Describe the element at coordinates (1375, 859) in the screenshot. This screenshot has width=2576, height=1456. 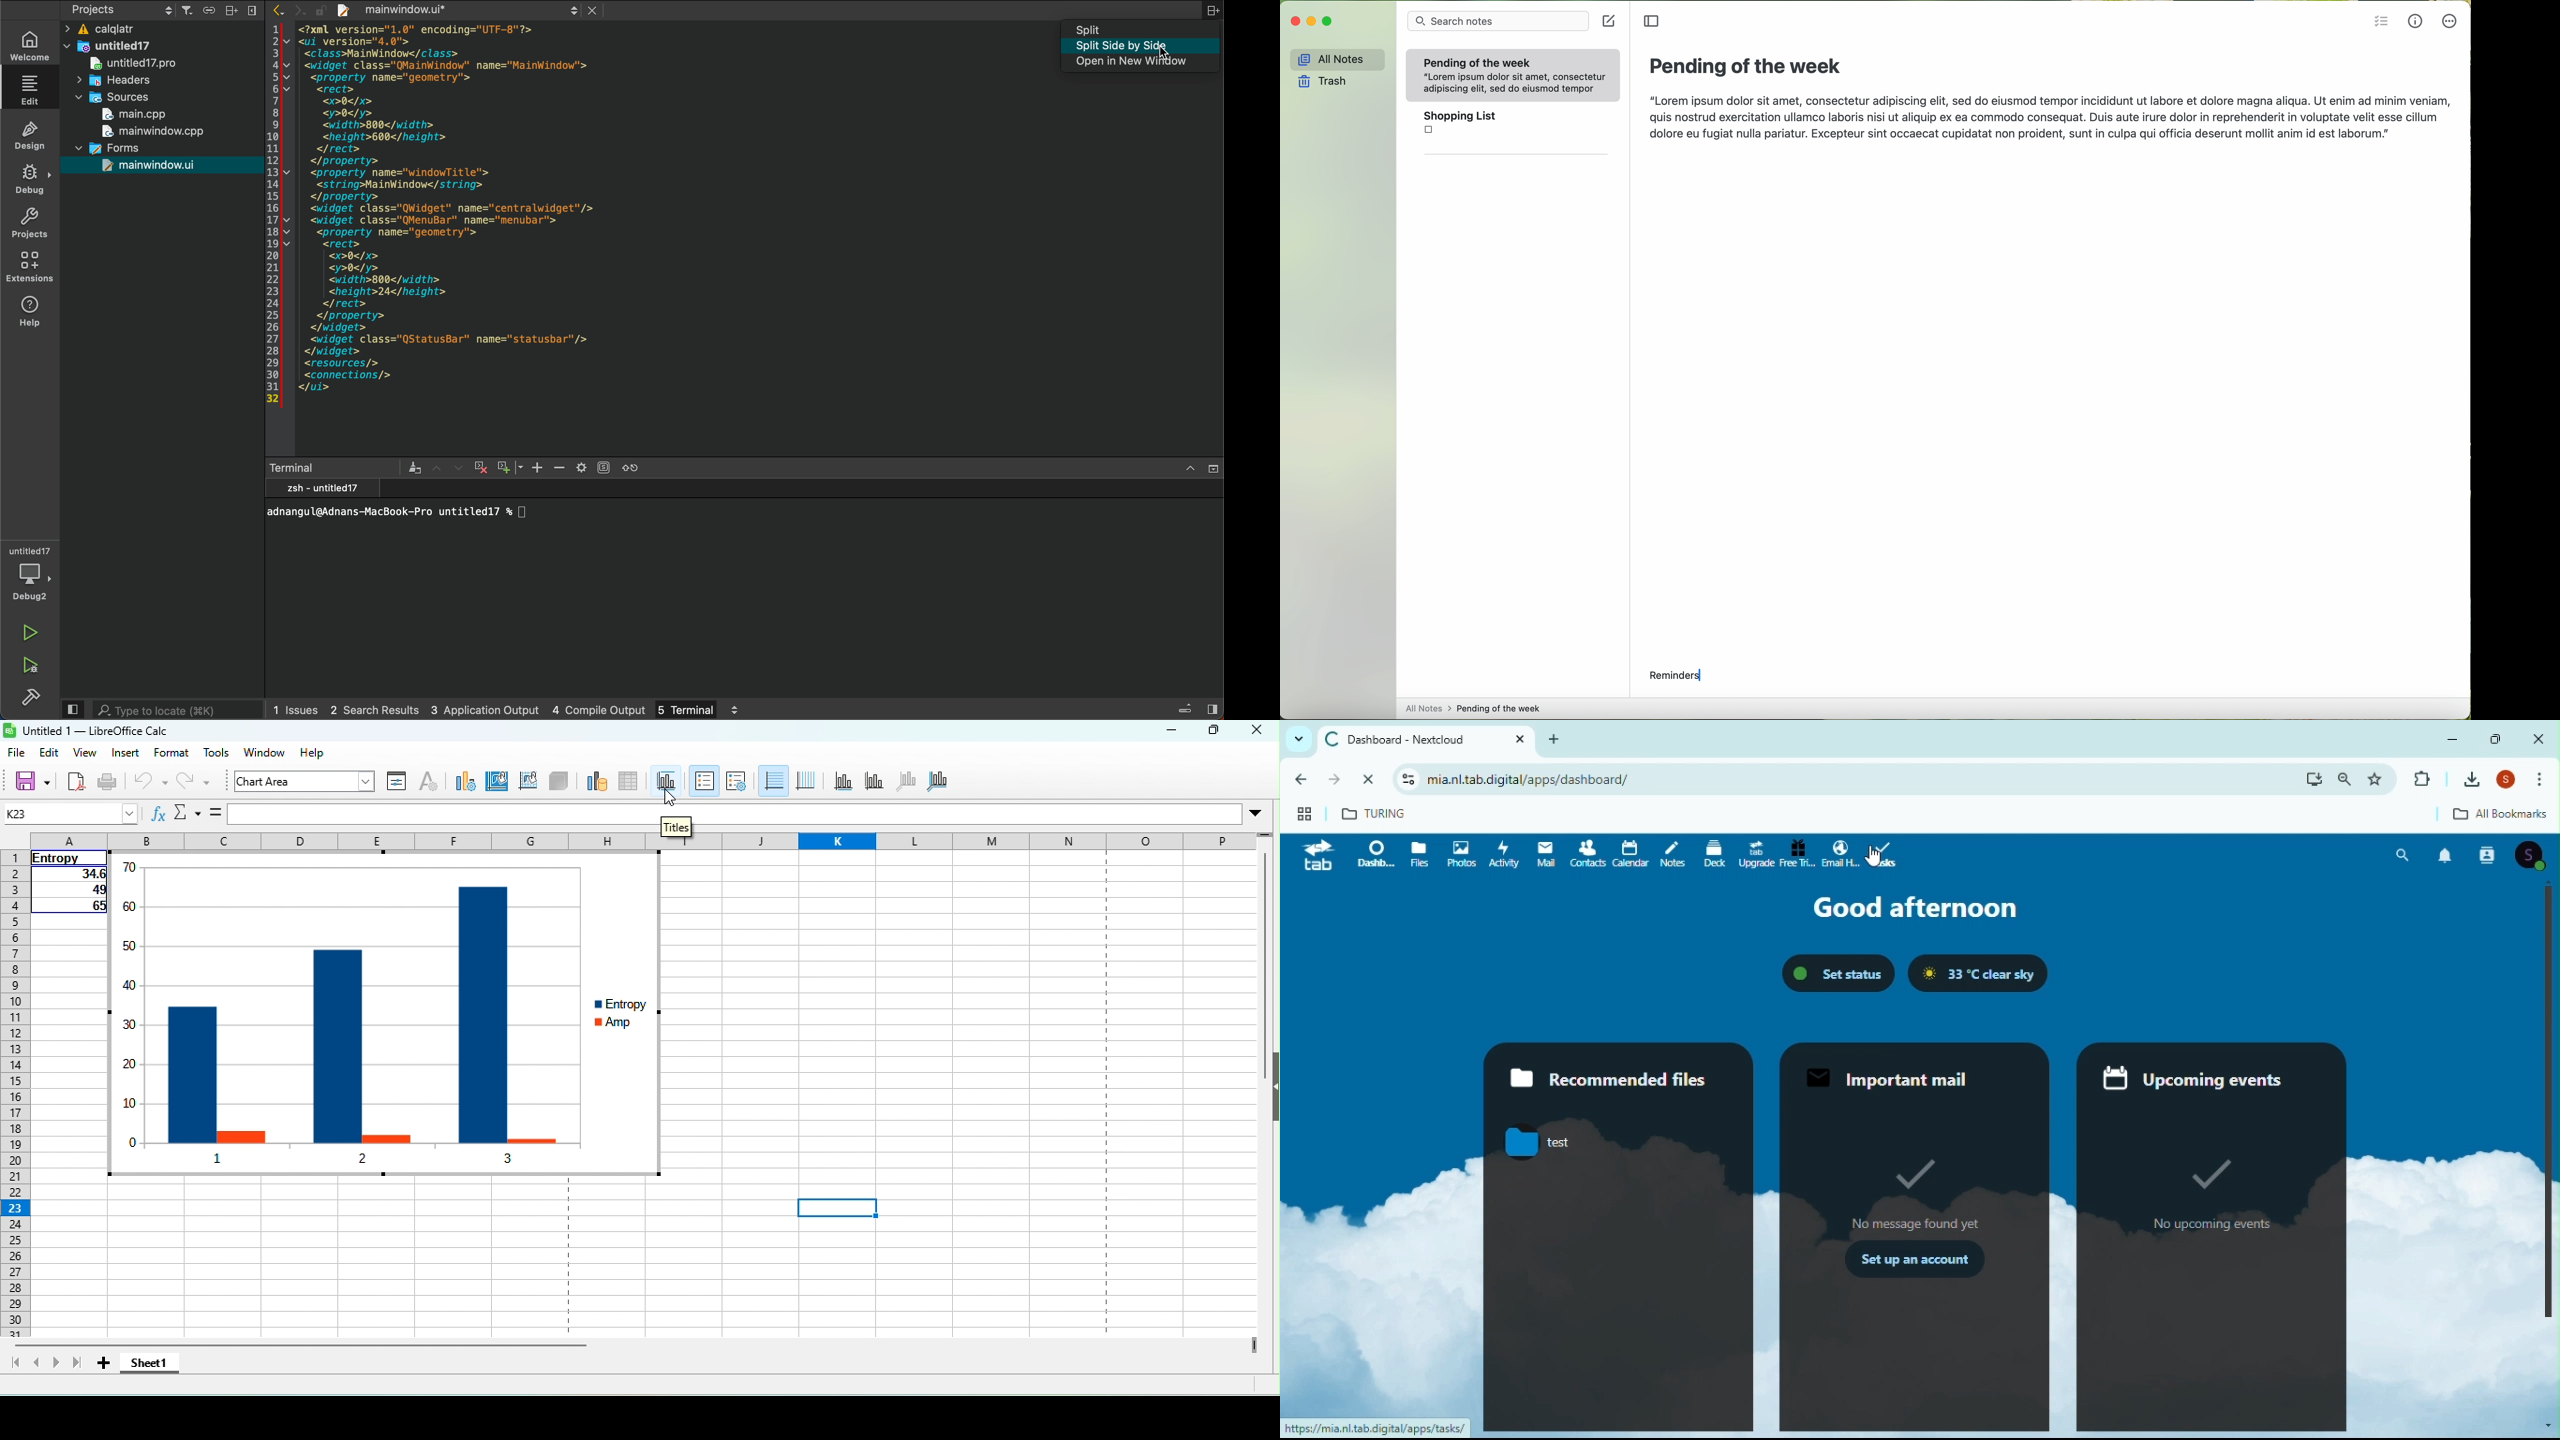
I see `dashboard` at that location.